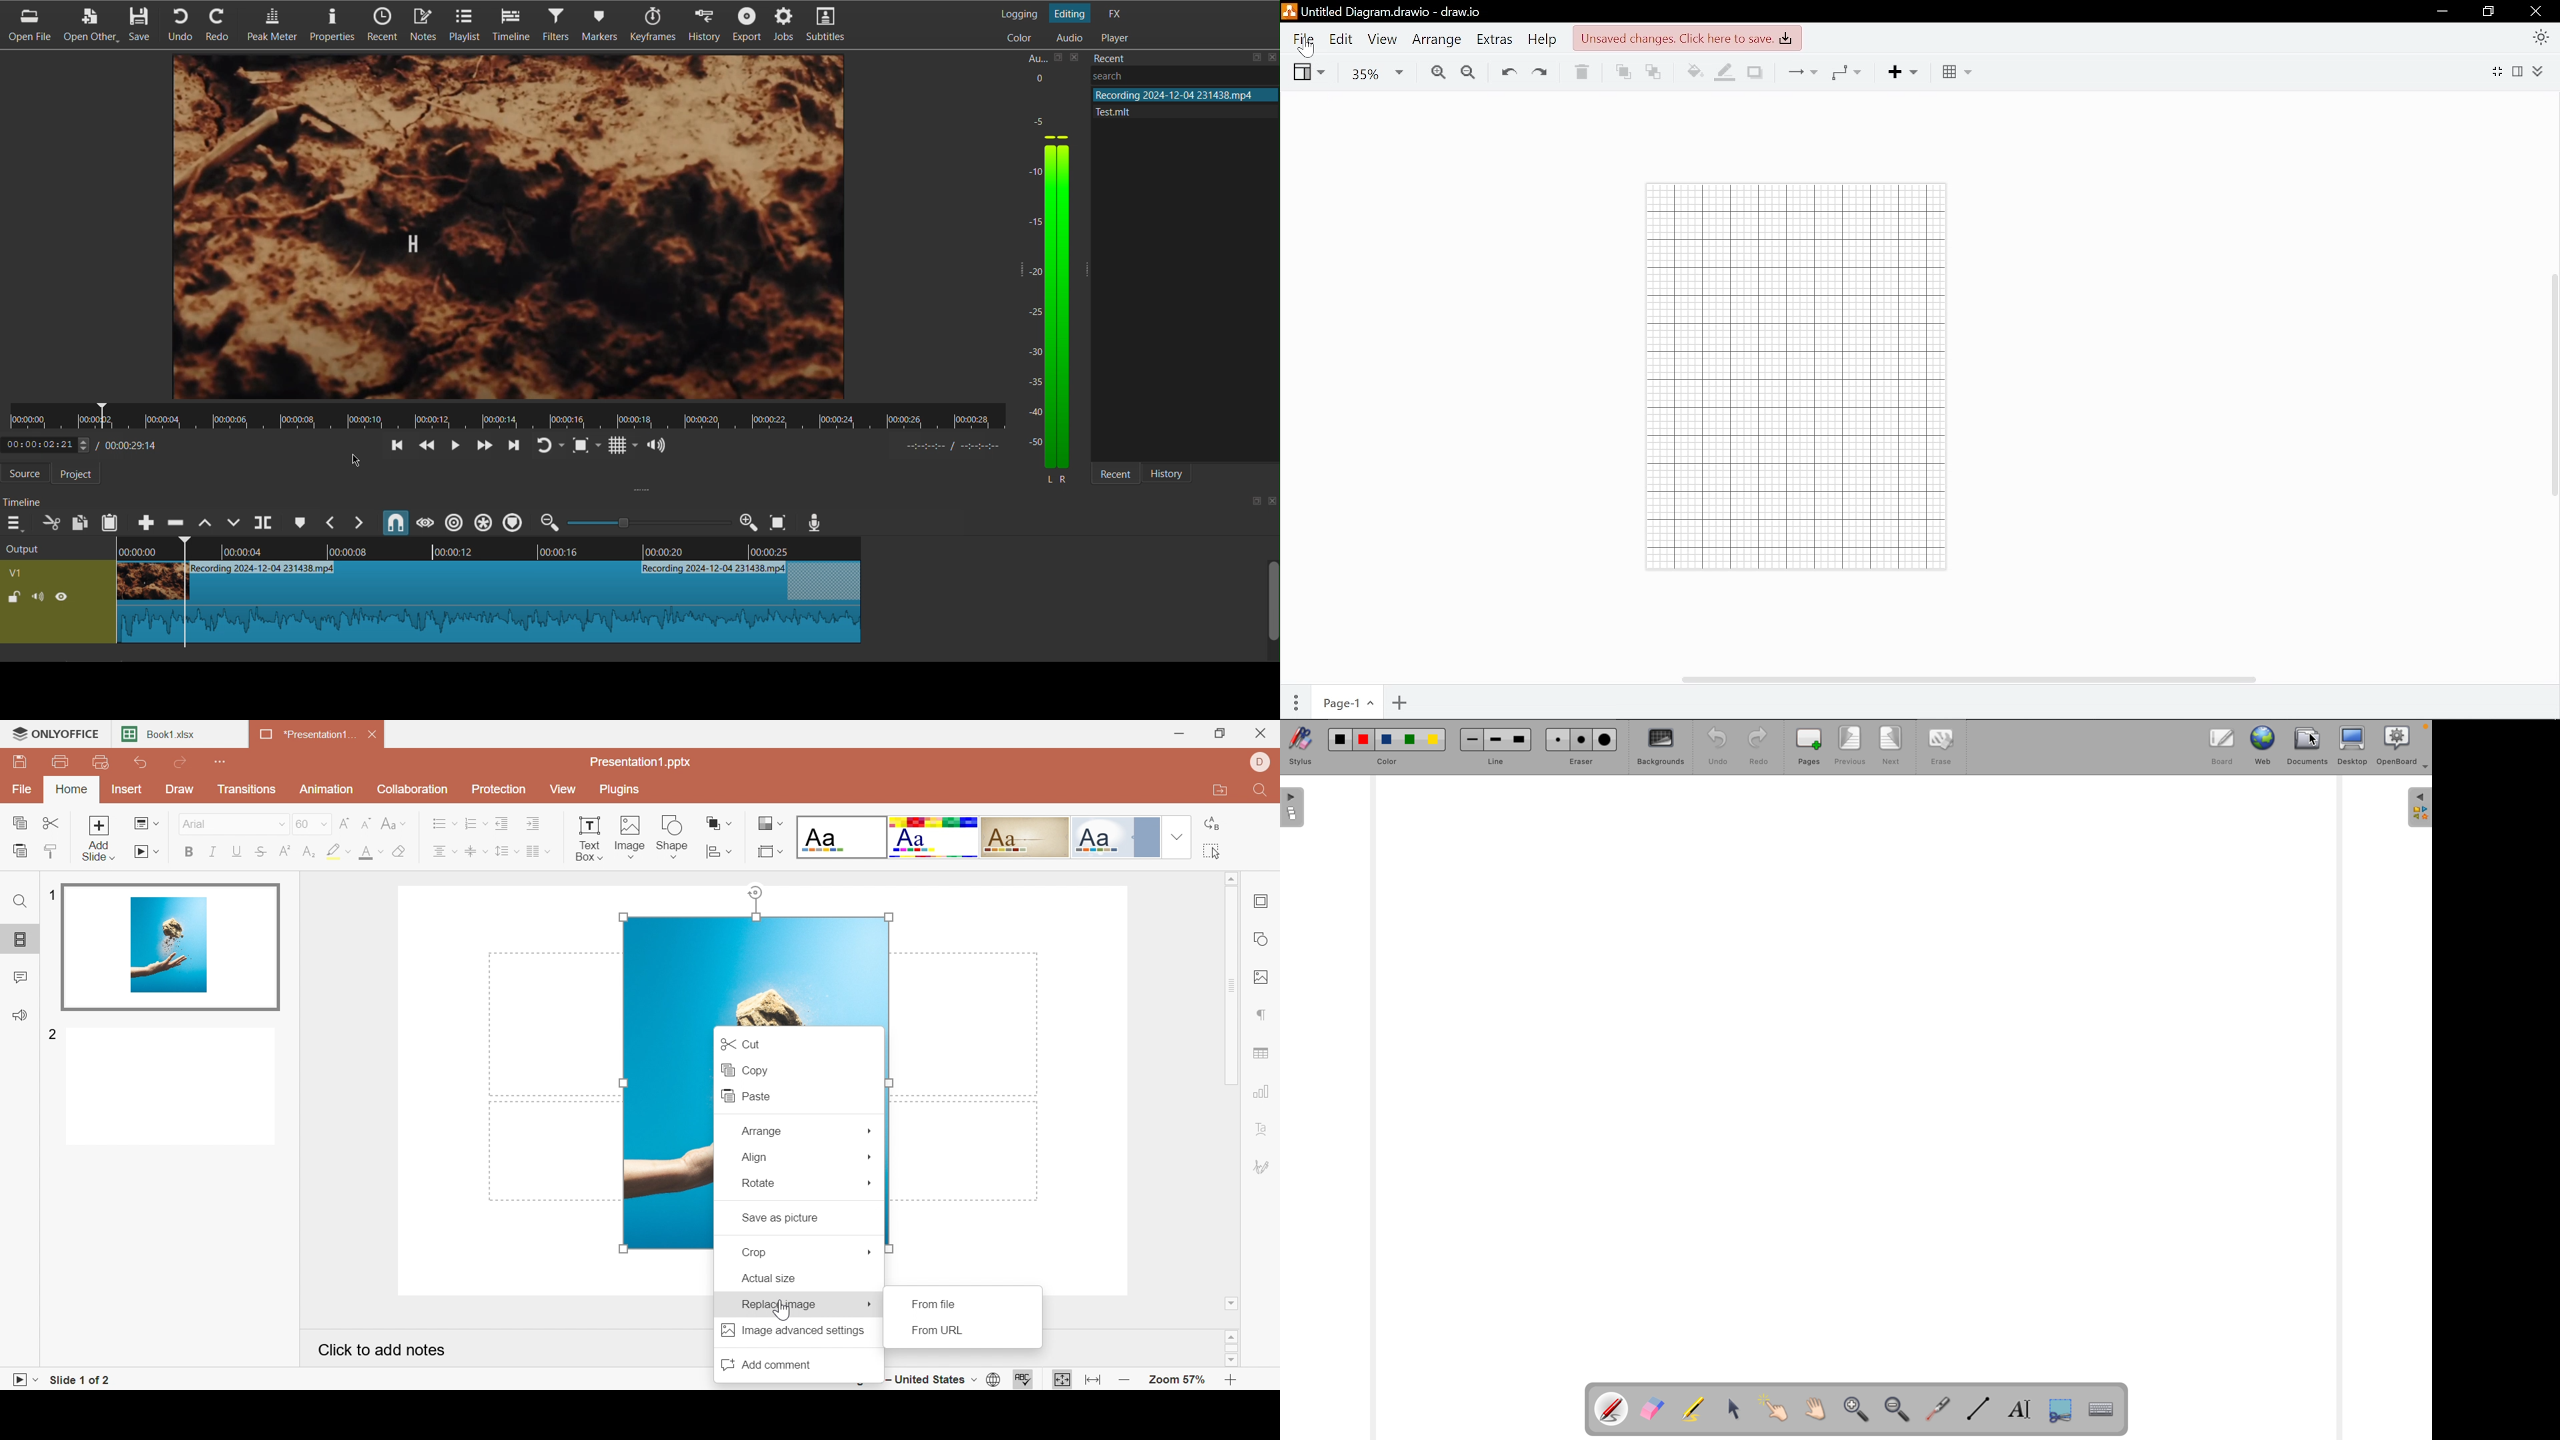 The image size is (2576, 1456). What do you see at coordinates (1542, 40) in the screenshot?
I see `Help` at bounding box center [1542, 40].